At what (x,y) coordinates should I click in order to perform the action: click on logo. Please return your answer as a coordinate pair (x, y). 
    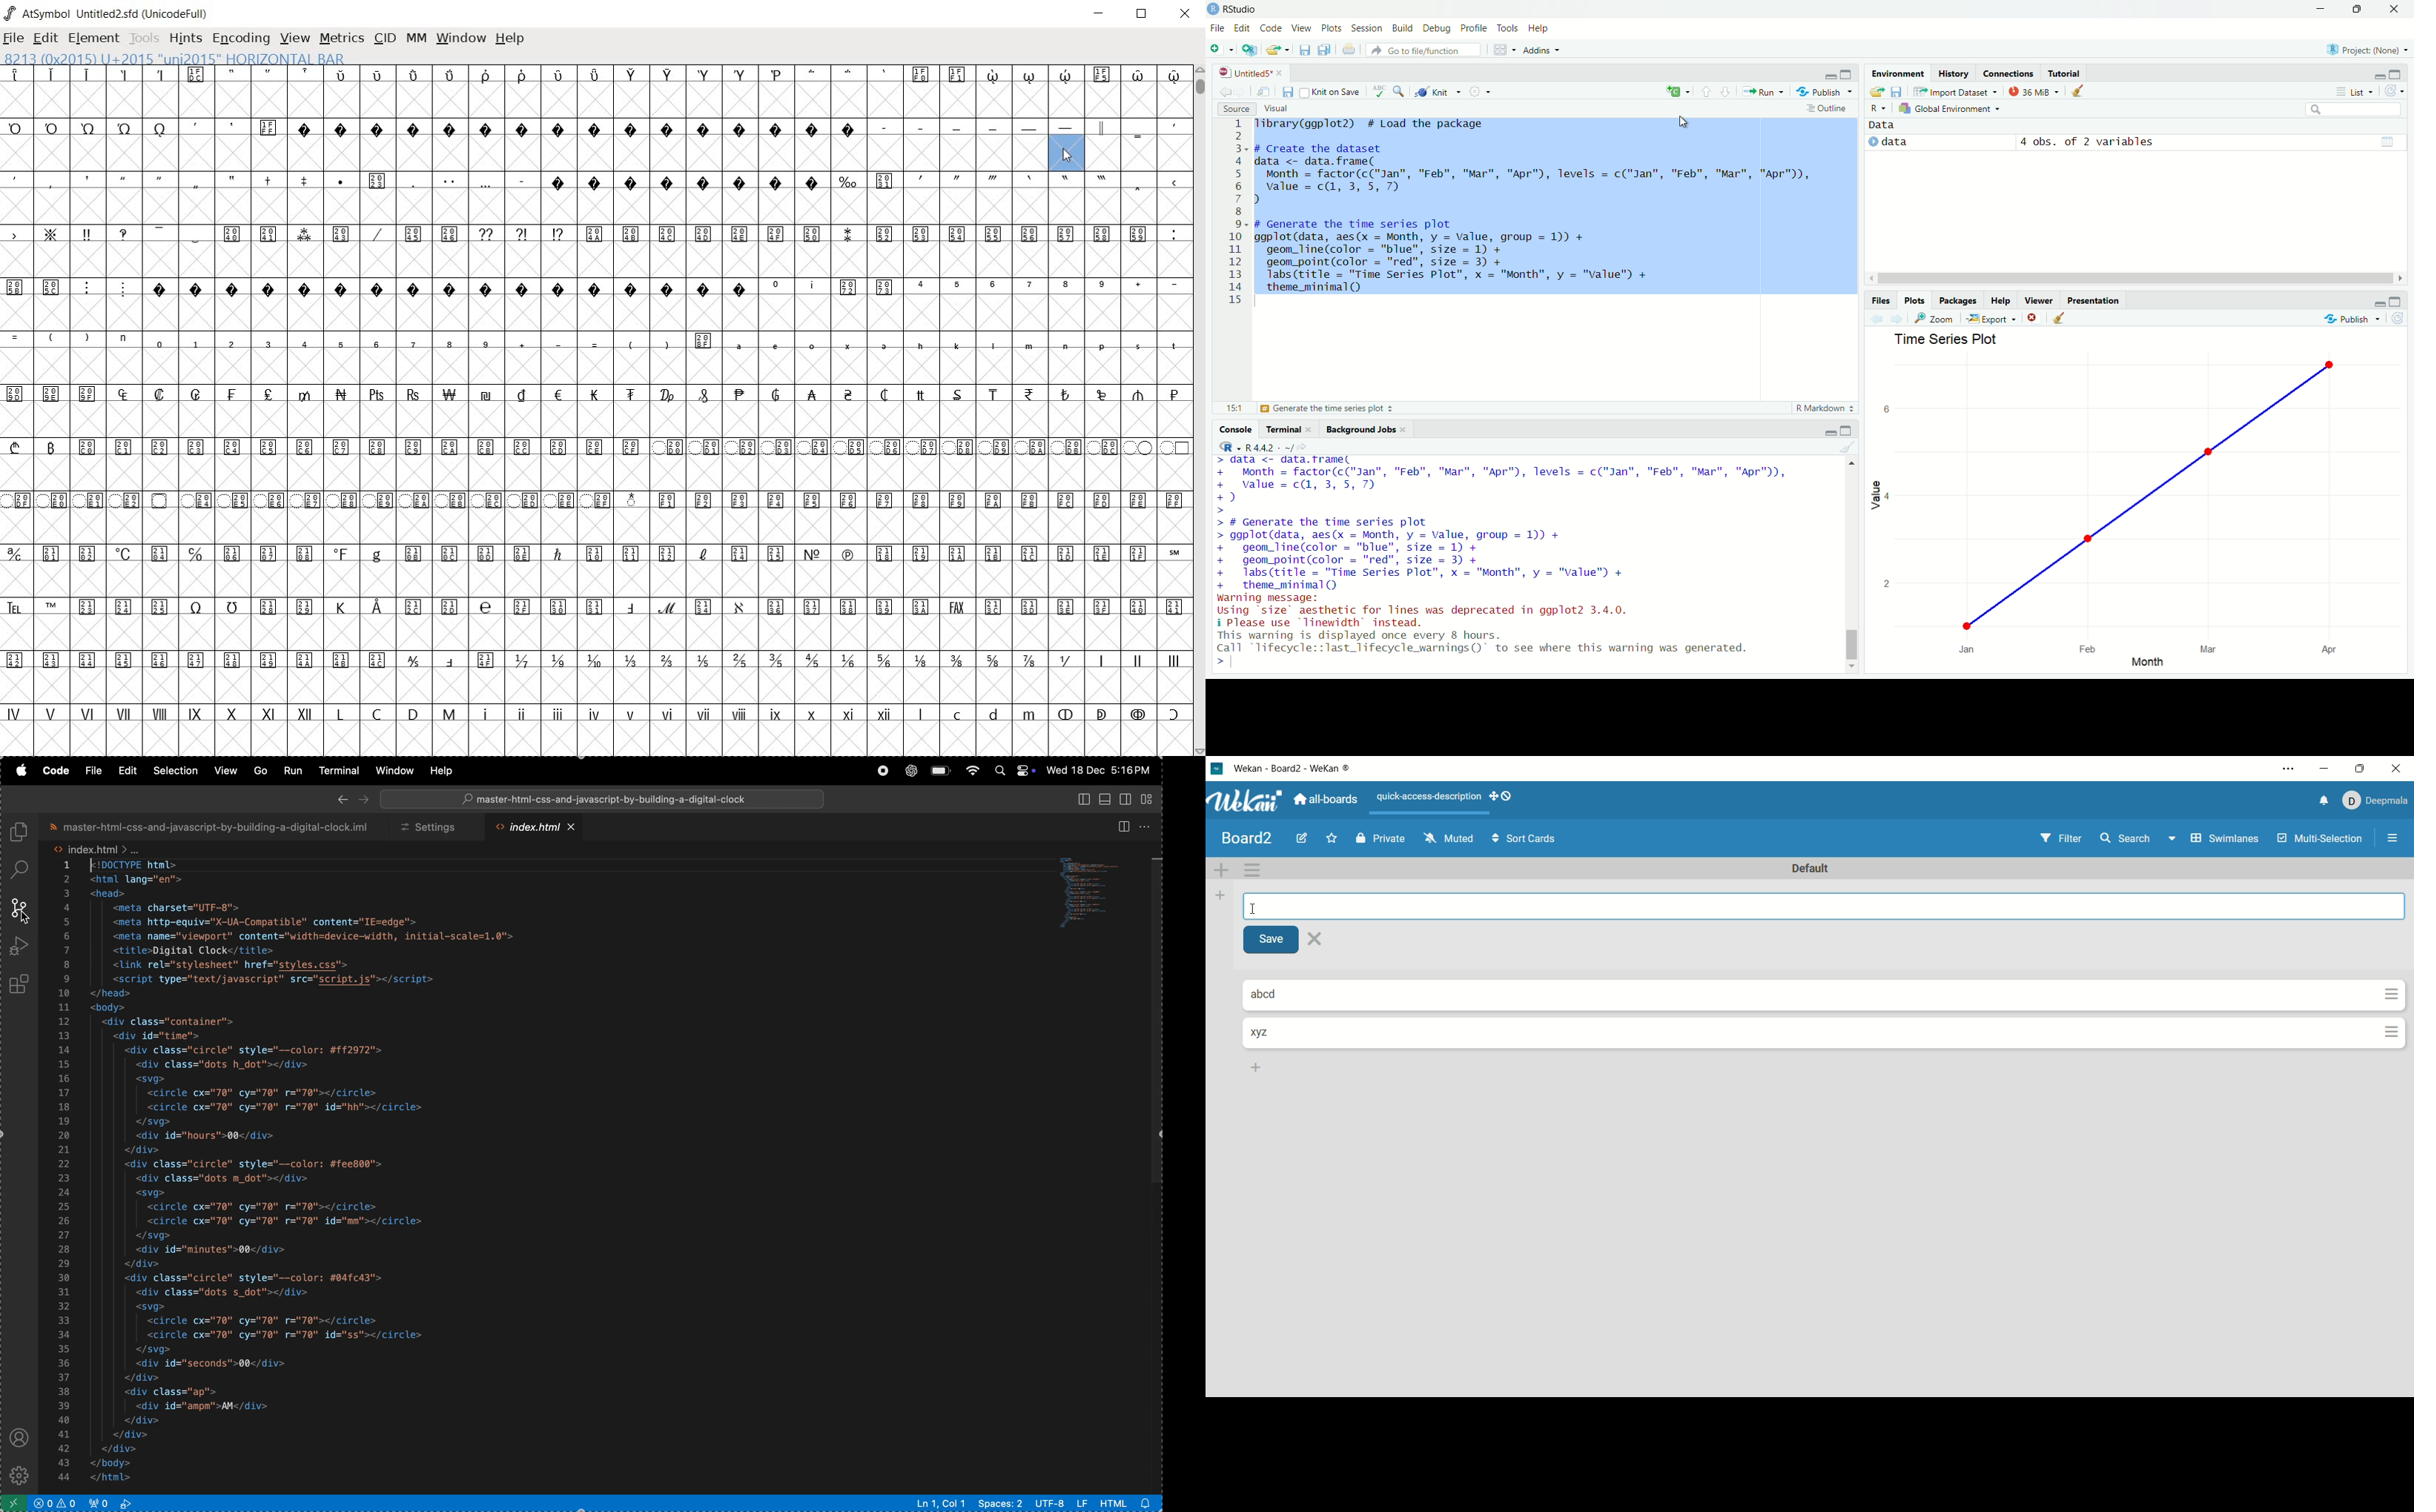
    Looking at the image, I should click on (1216, 768).